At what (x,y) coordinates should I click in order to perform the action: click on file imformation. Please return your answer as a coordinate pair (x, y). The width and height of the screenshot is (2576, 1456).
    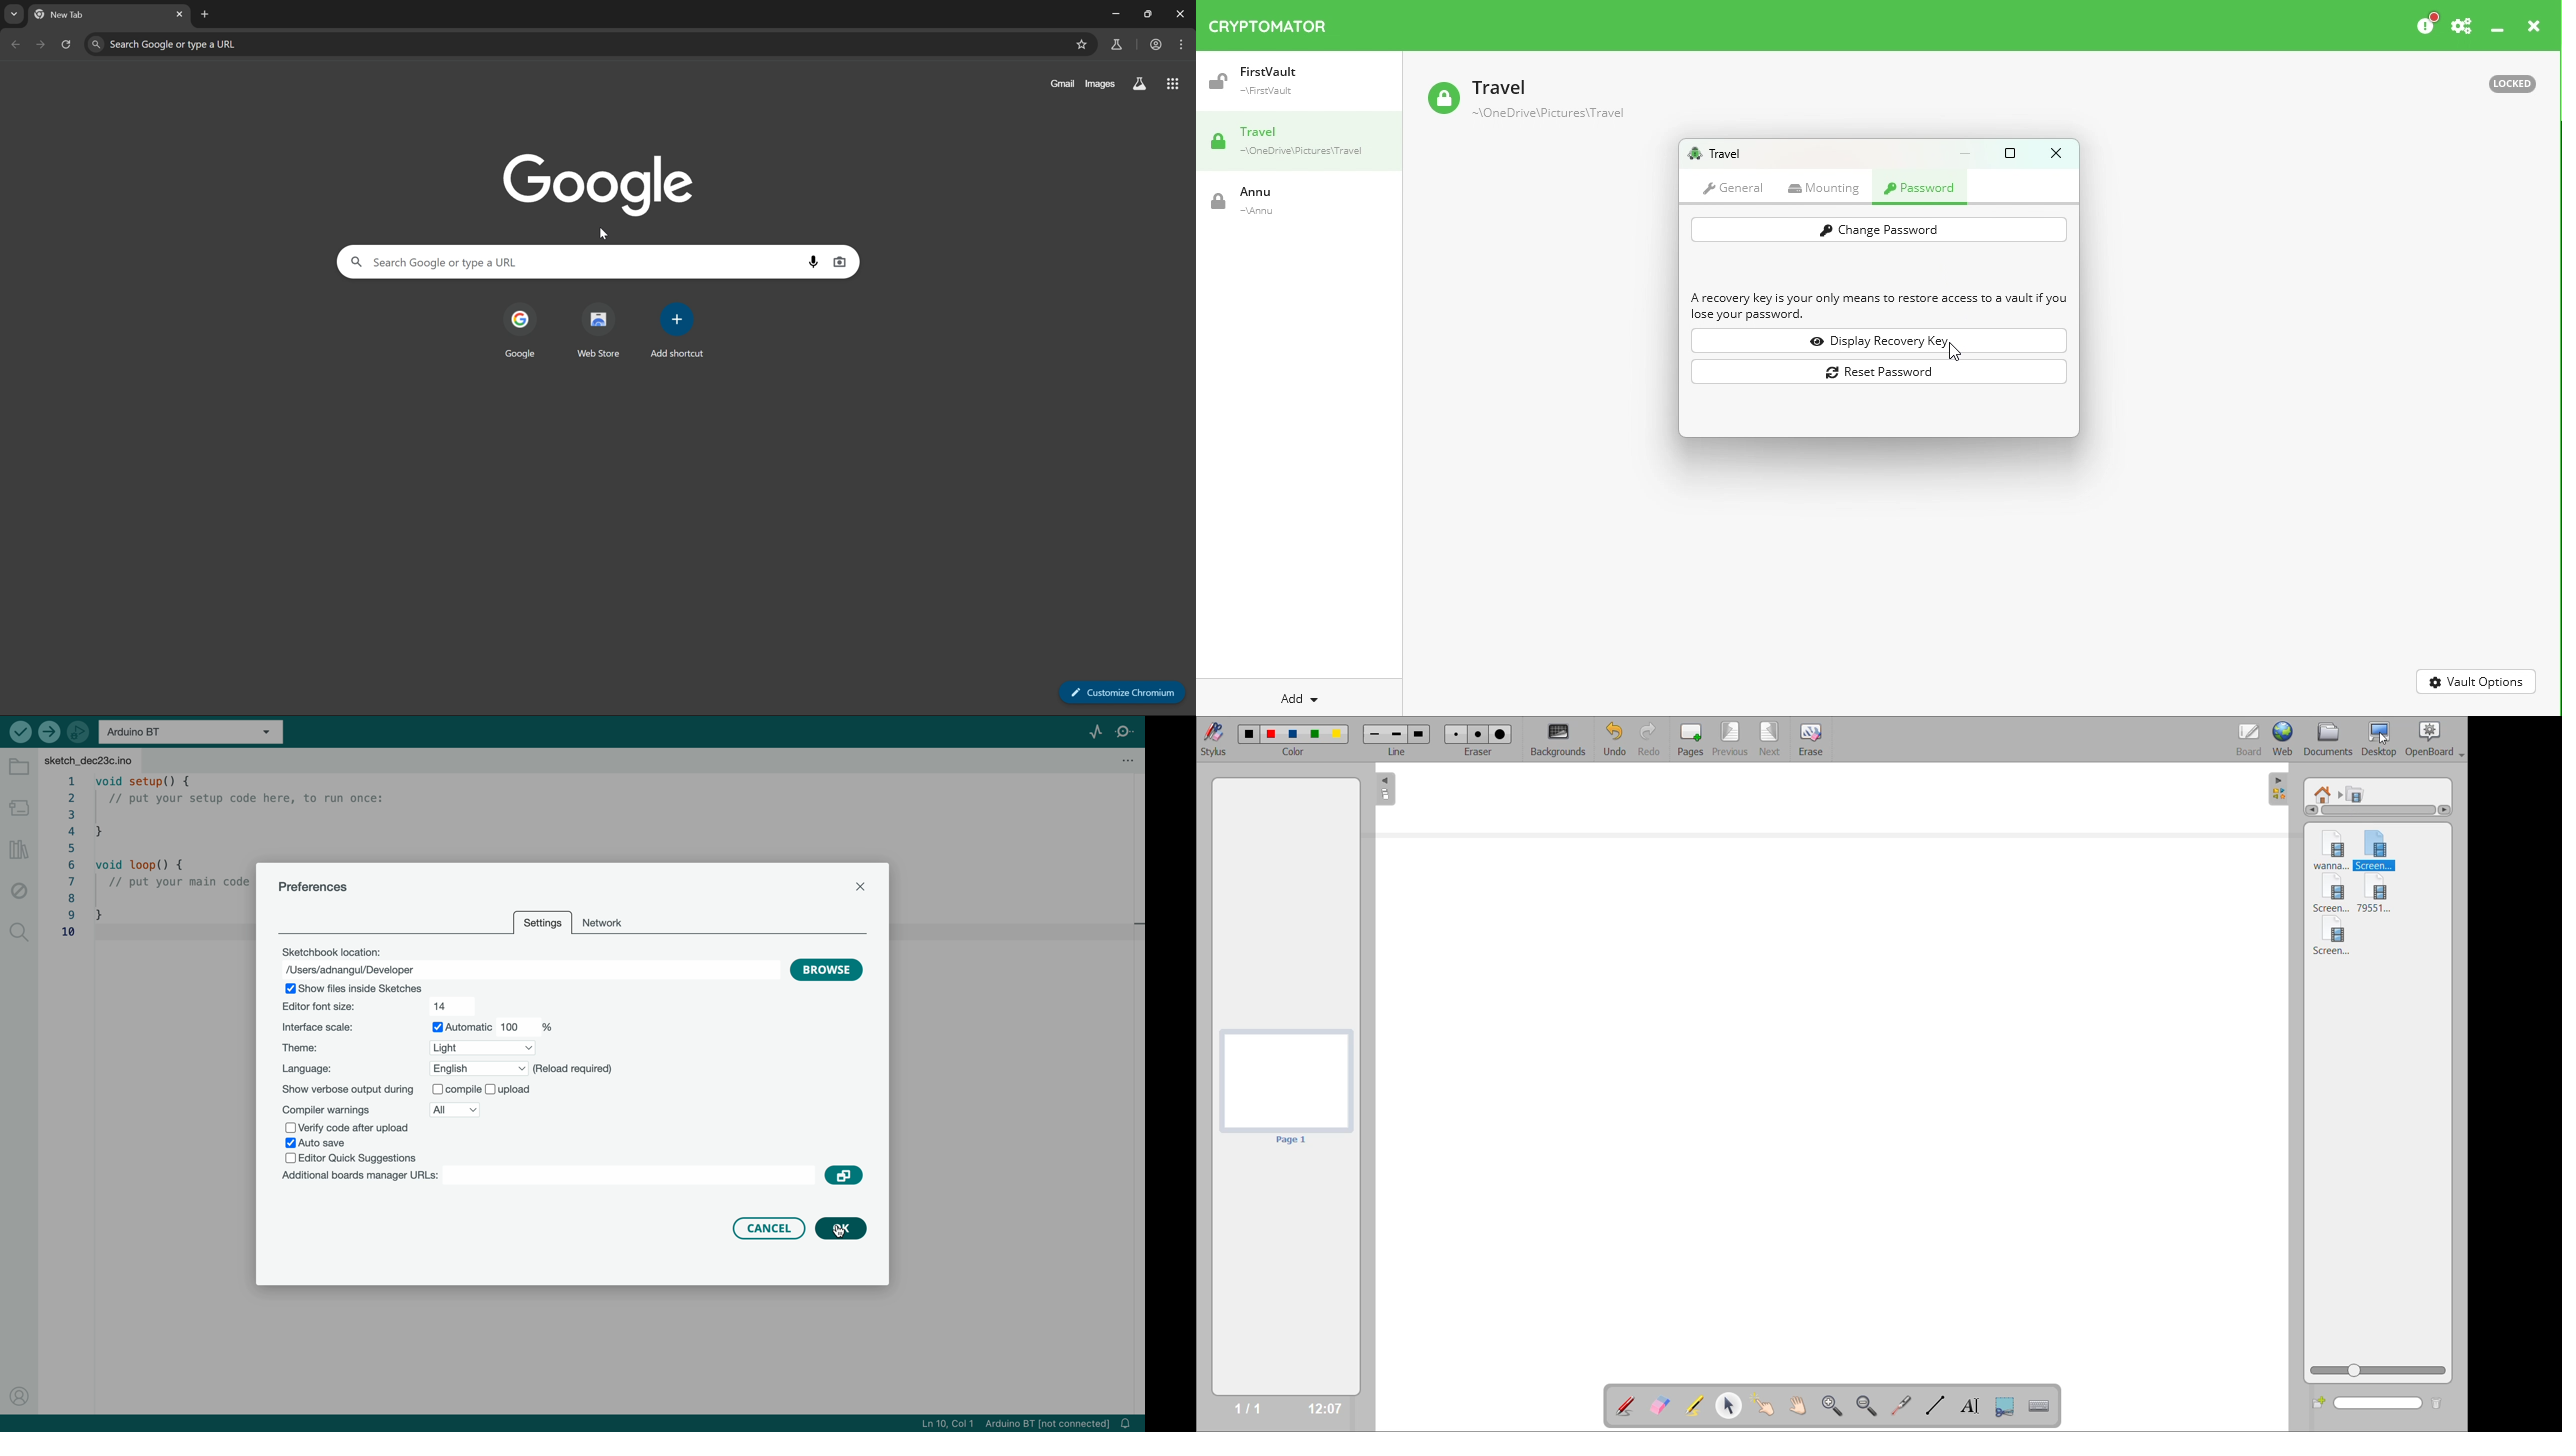
    Looking at the image, I should click on (1006, 1424).